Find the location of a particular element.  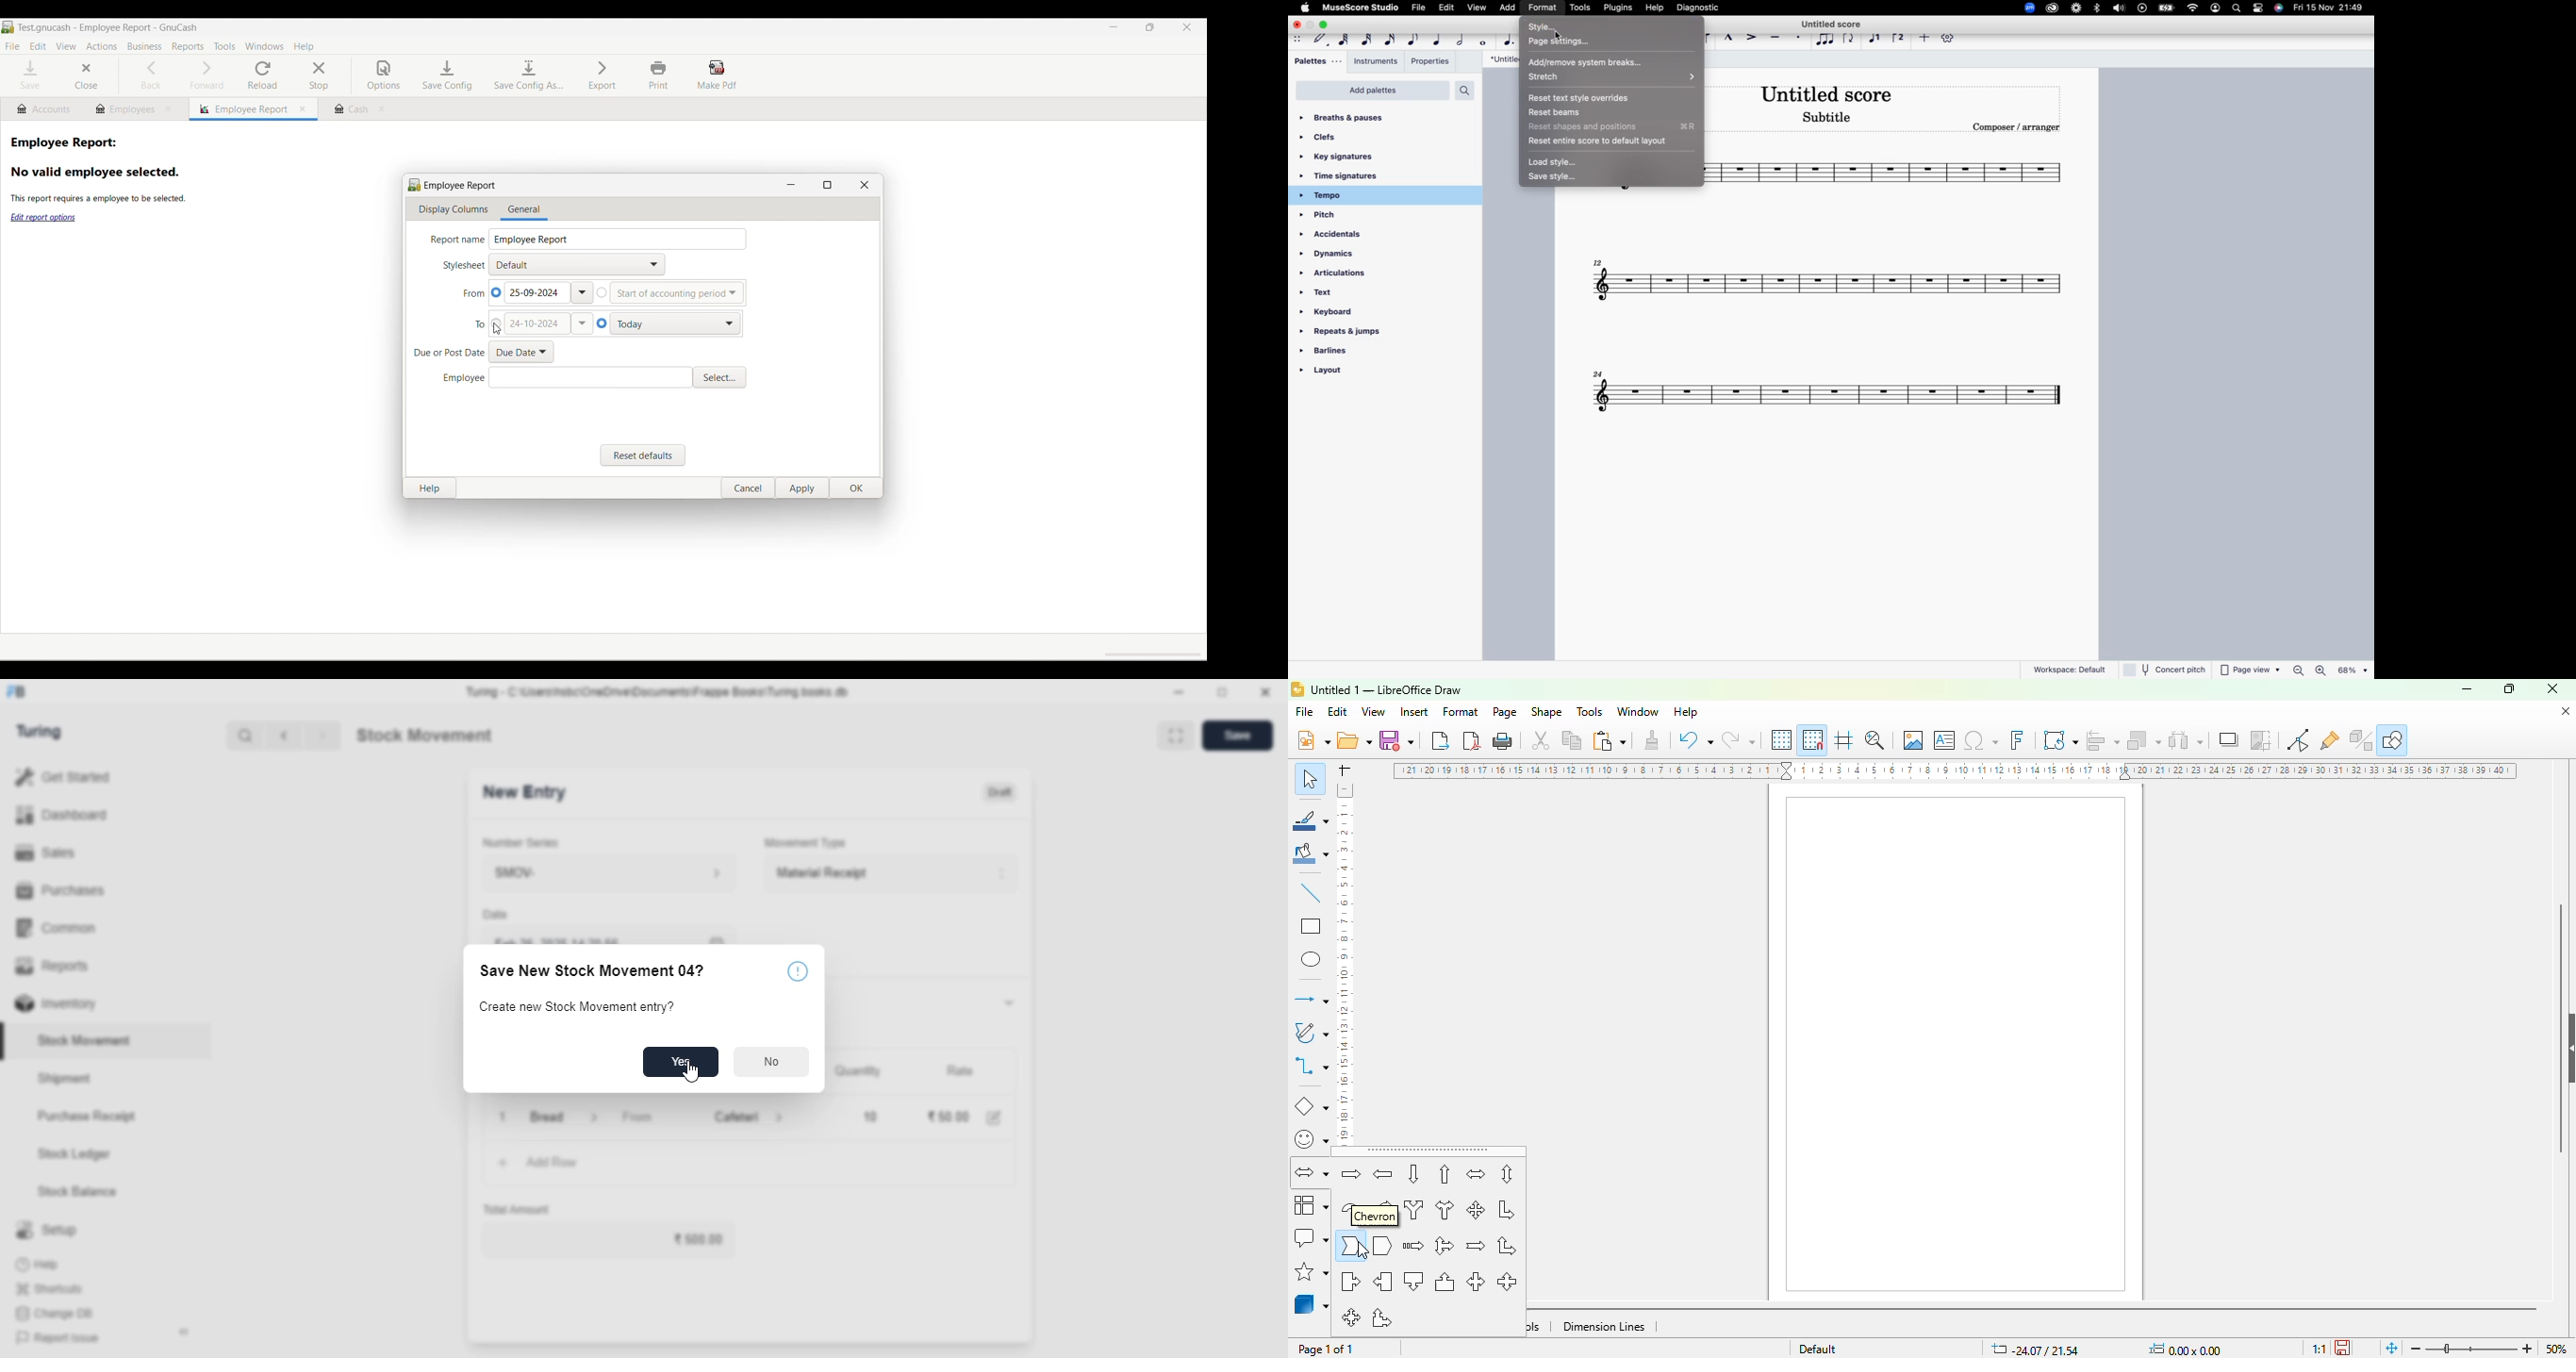

key signatures is located at coordinates (1348, 156).